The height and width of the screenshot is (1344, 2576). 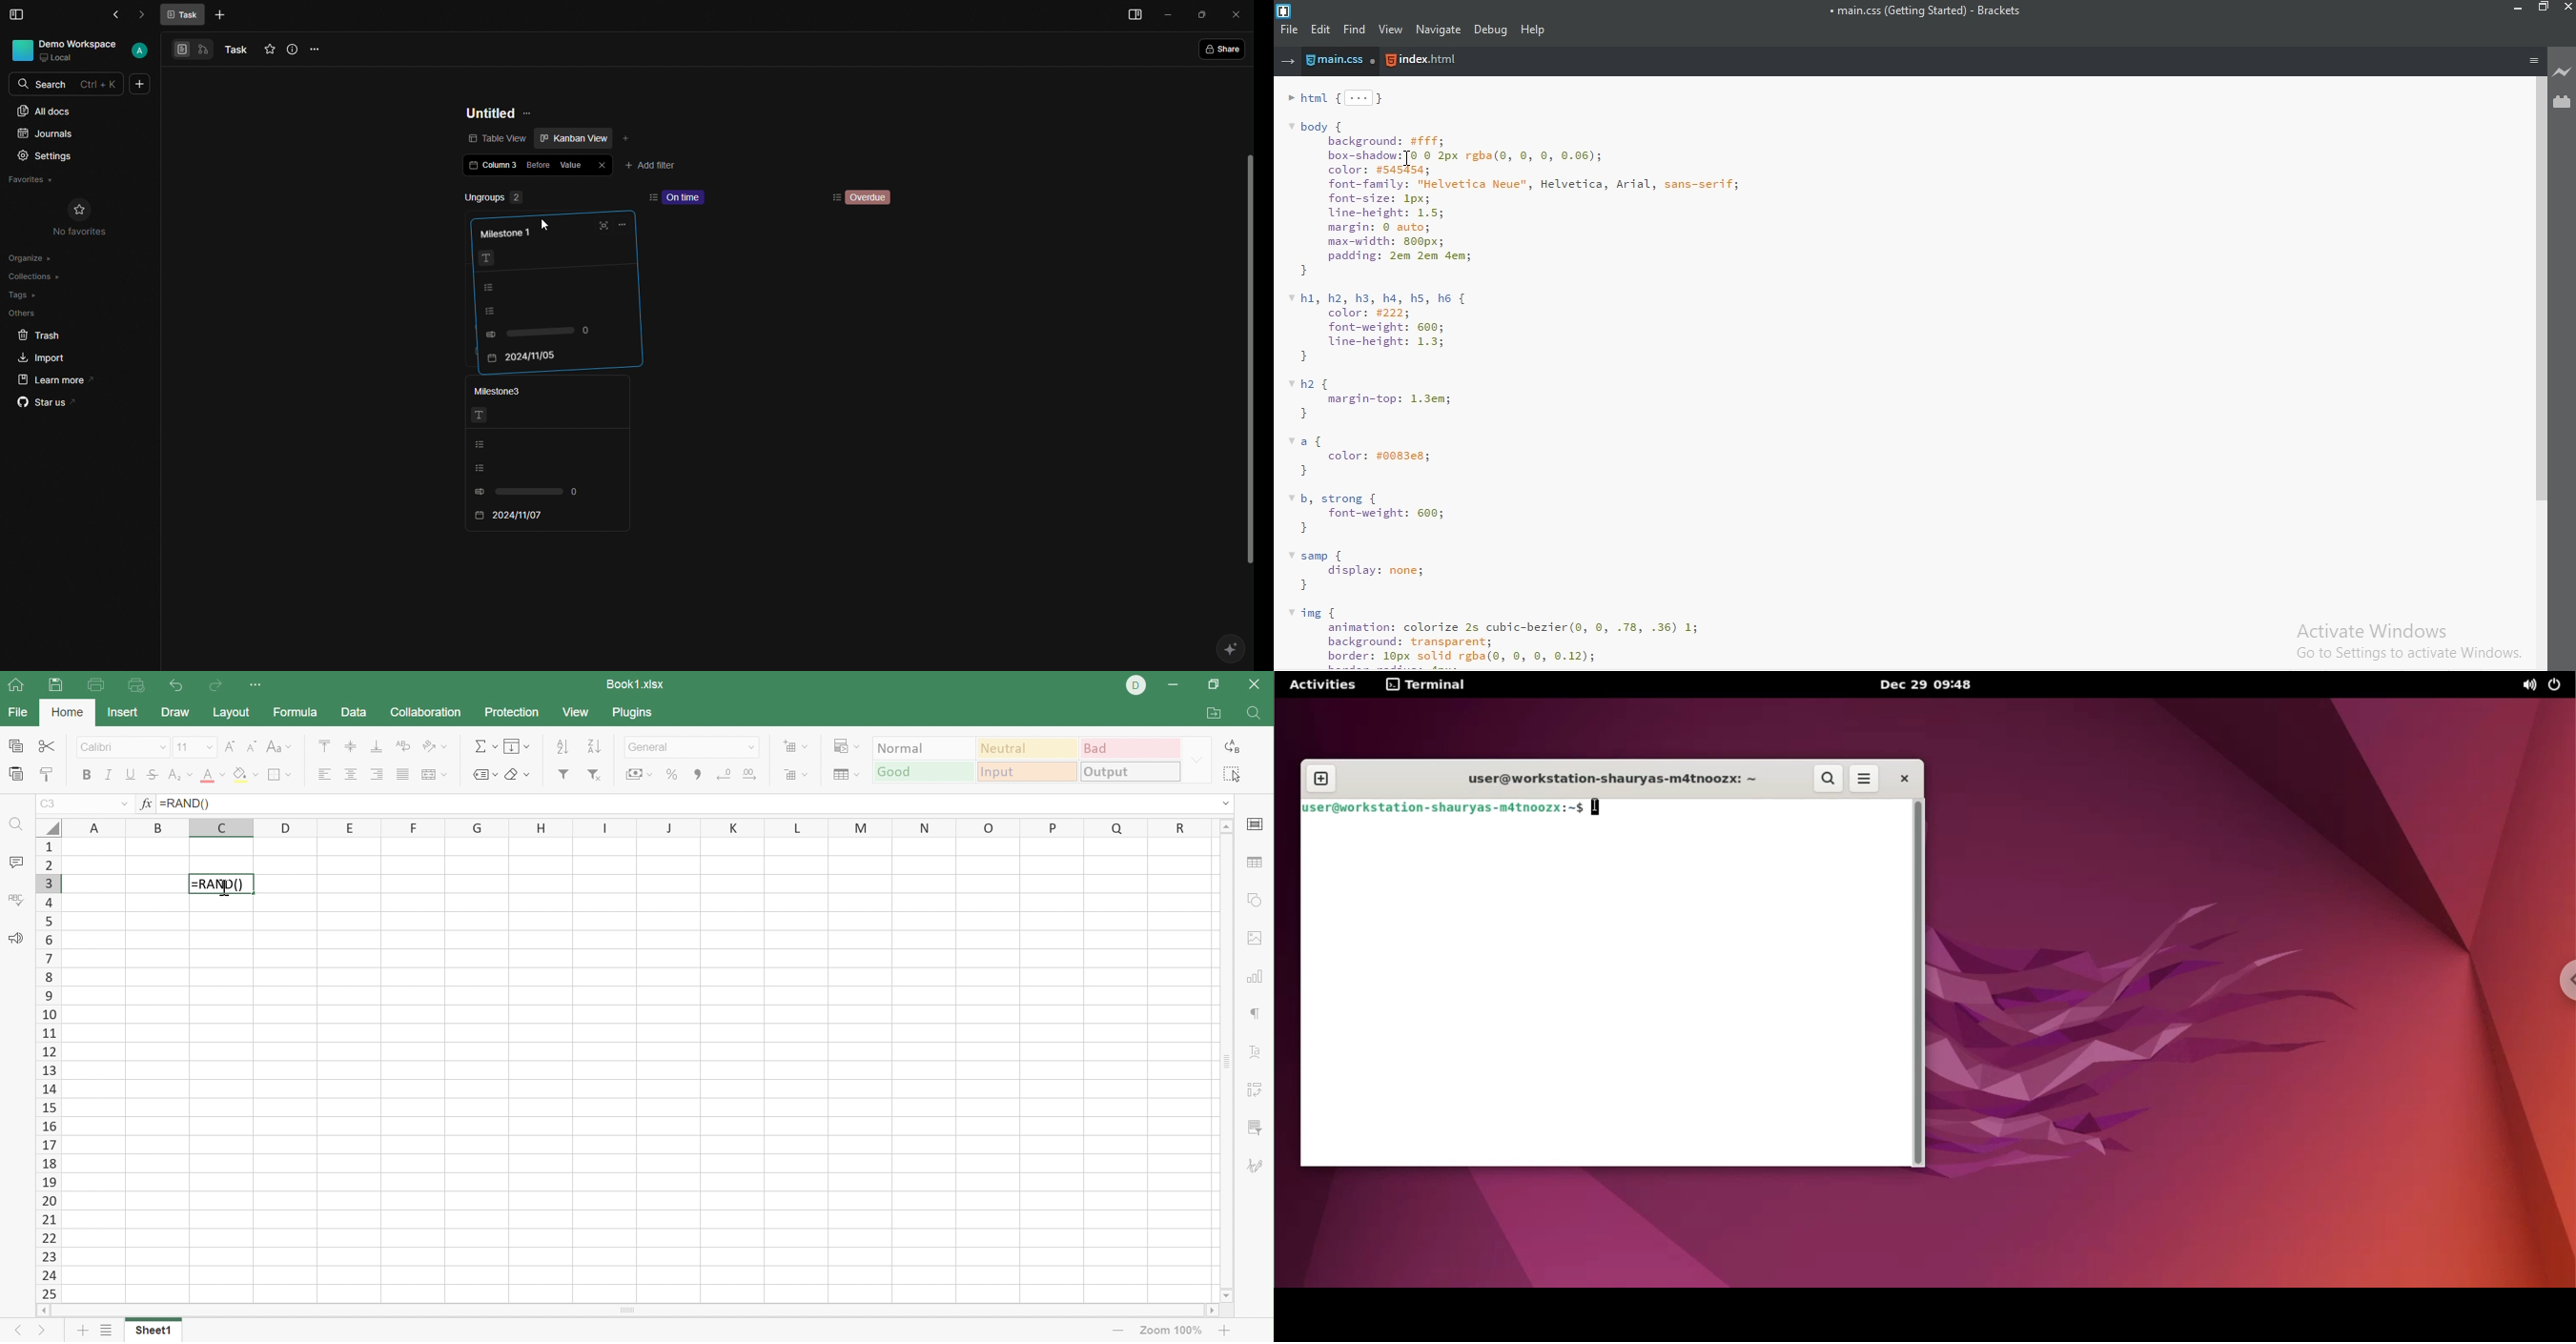 What do you see at coordinates (228, 746) in the screenshot?
I see `Increment font size` at bounding box center [228, 746].